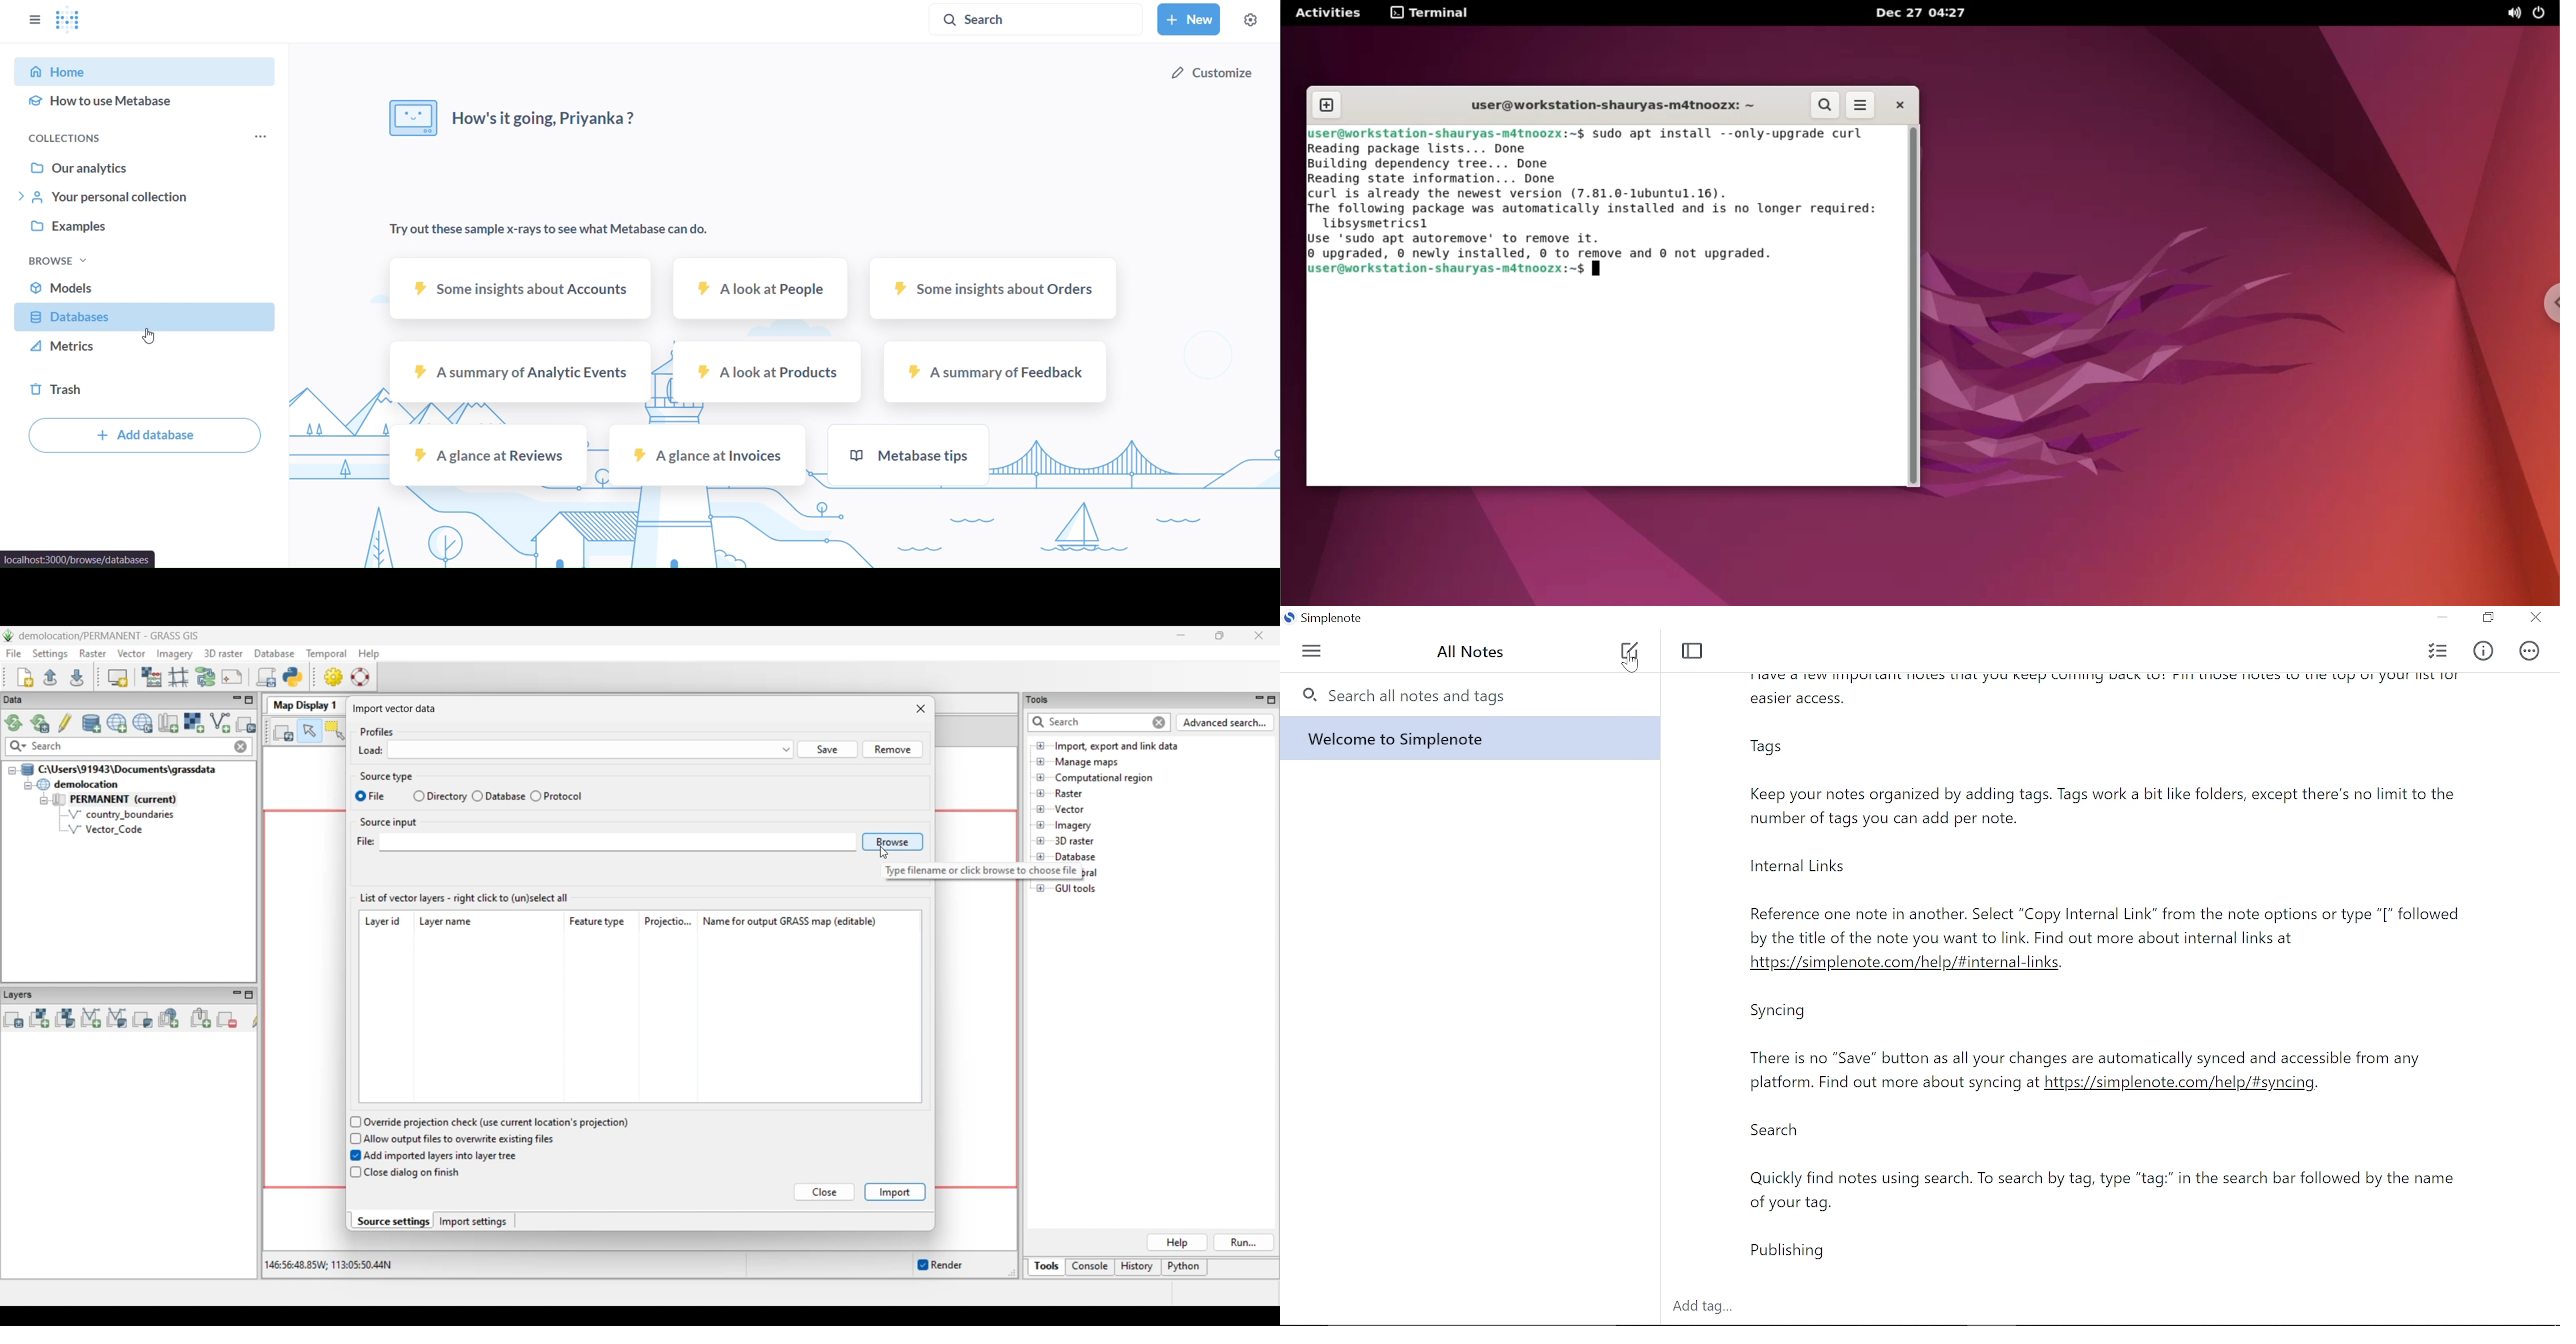 This screenshot has height=1344, width=2576. What do you see at coordinates (2547, 304) in the screenshot?
I see `chrome options` at bounding box center [2547, 304].